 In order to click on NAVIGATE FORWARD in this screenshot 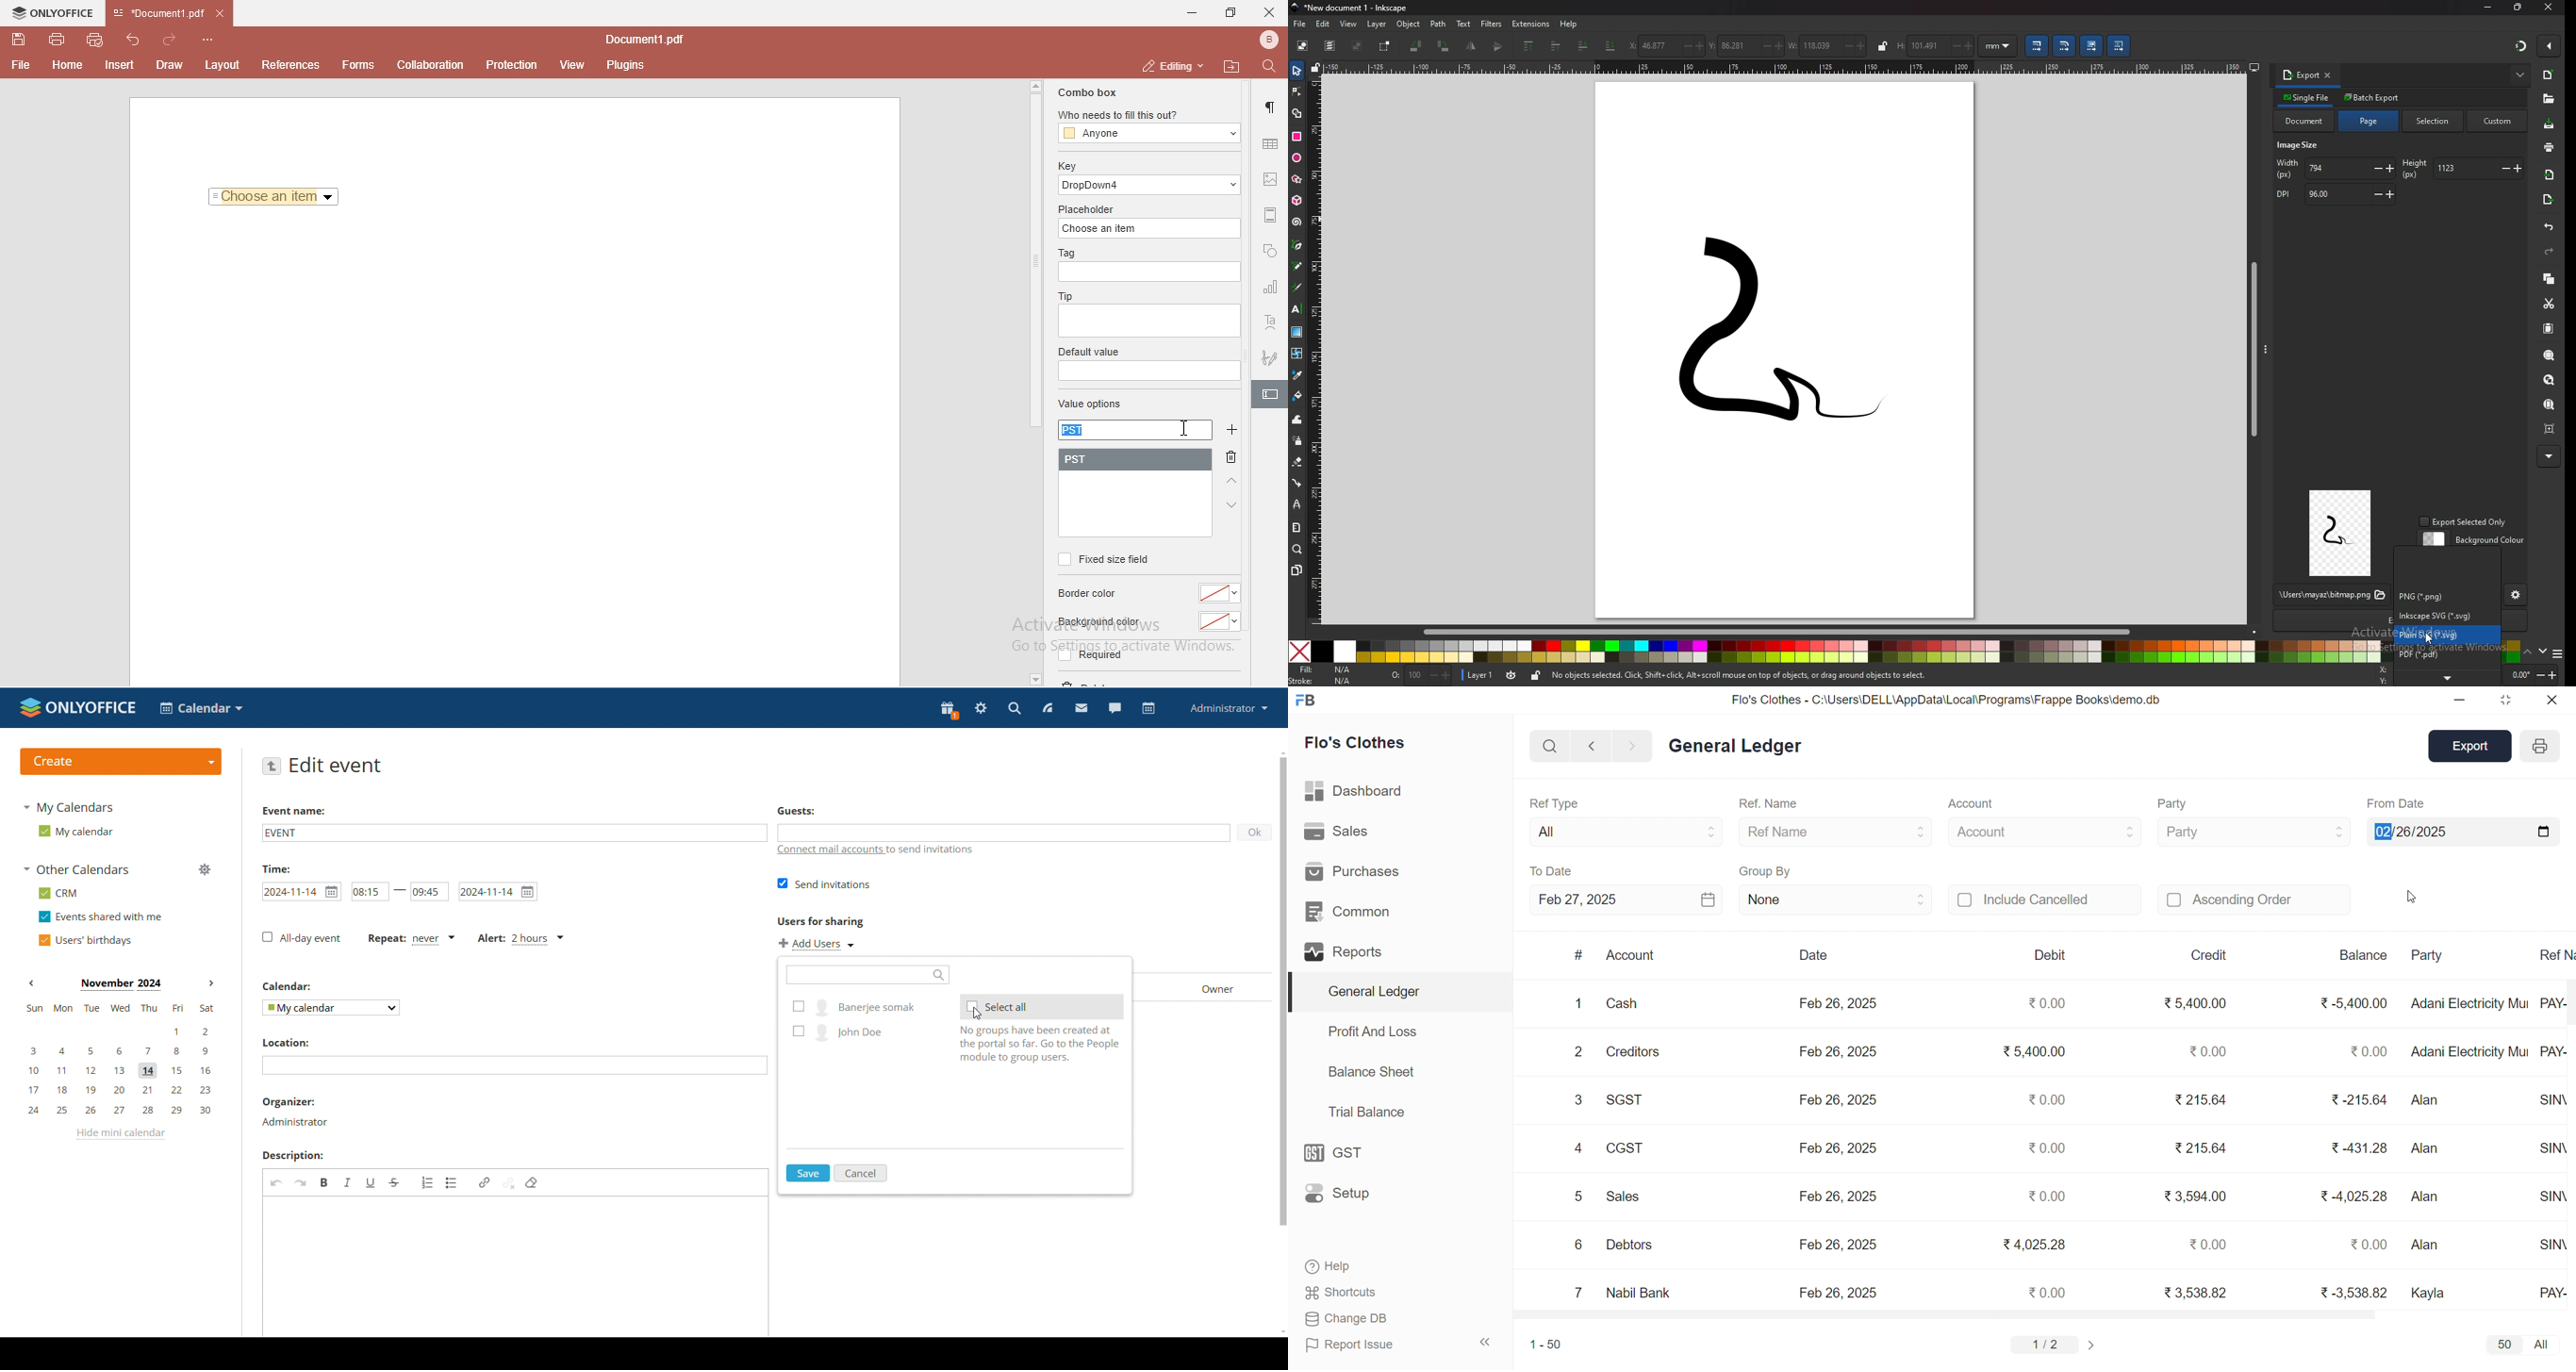, I will do `click(1638, 745)`.